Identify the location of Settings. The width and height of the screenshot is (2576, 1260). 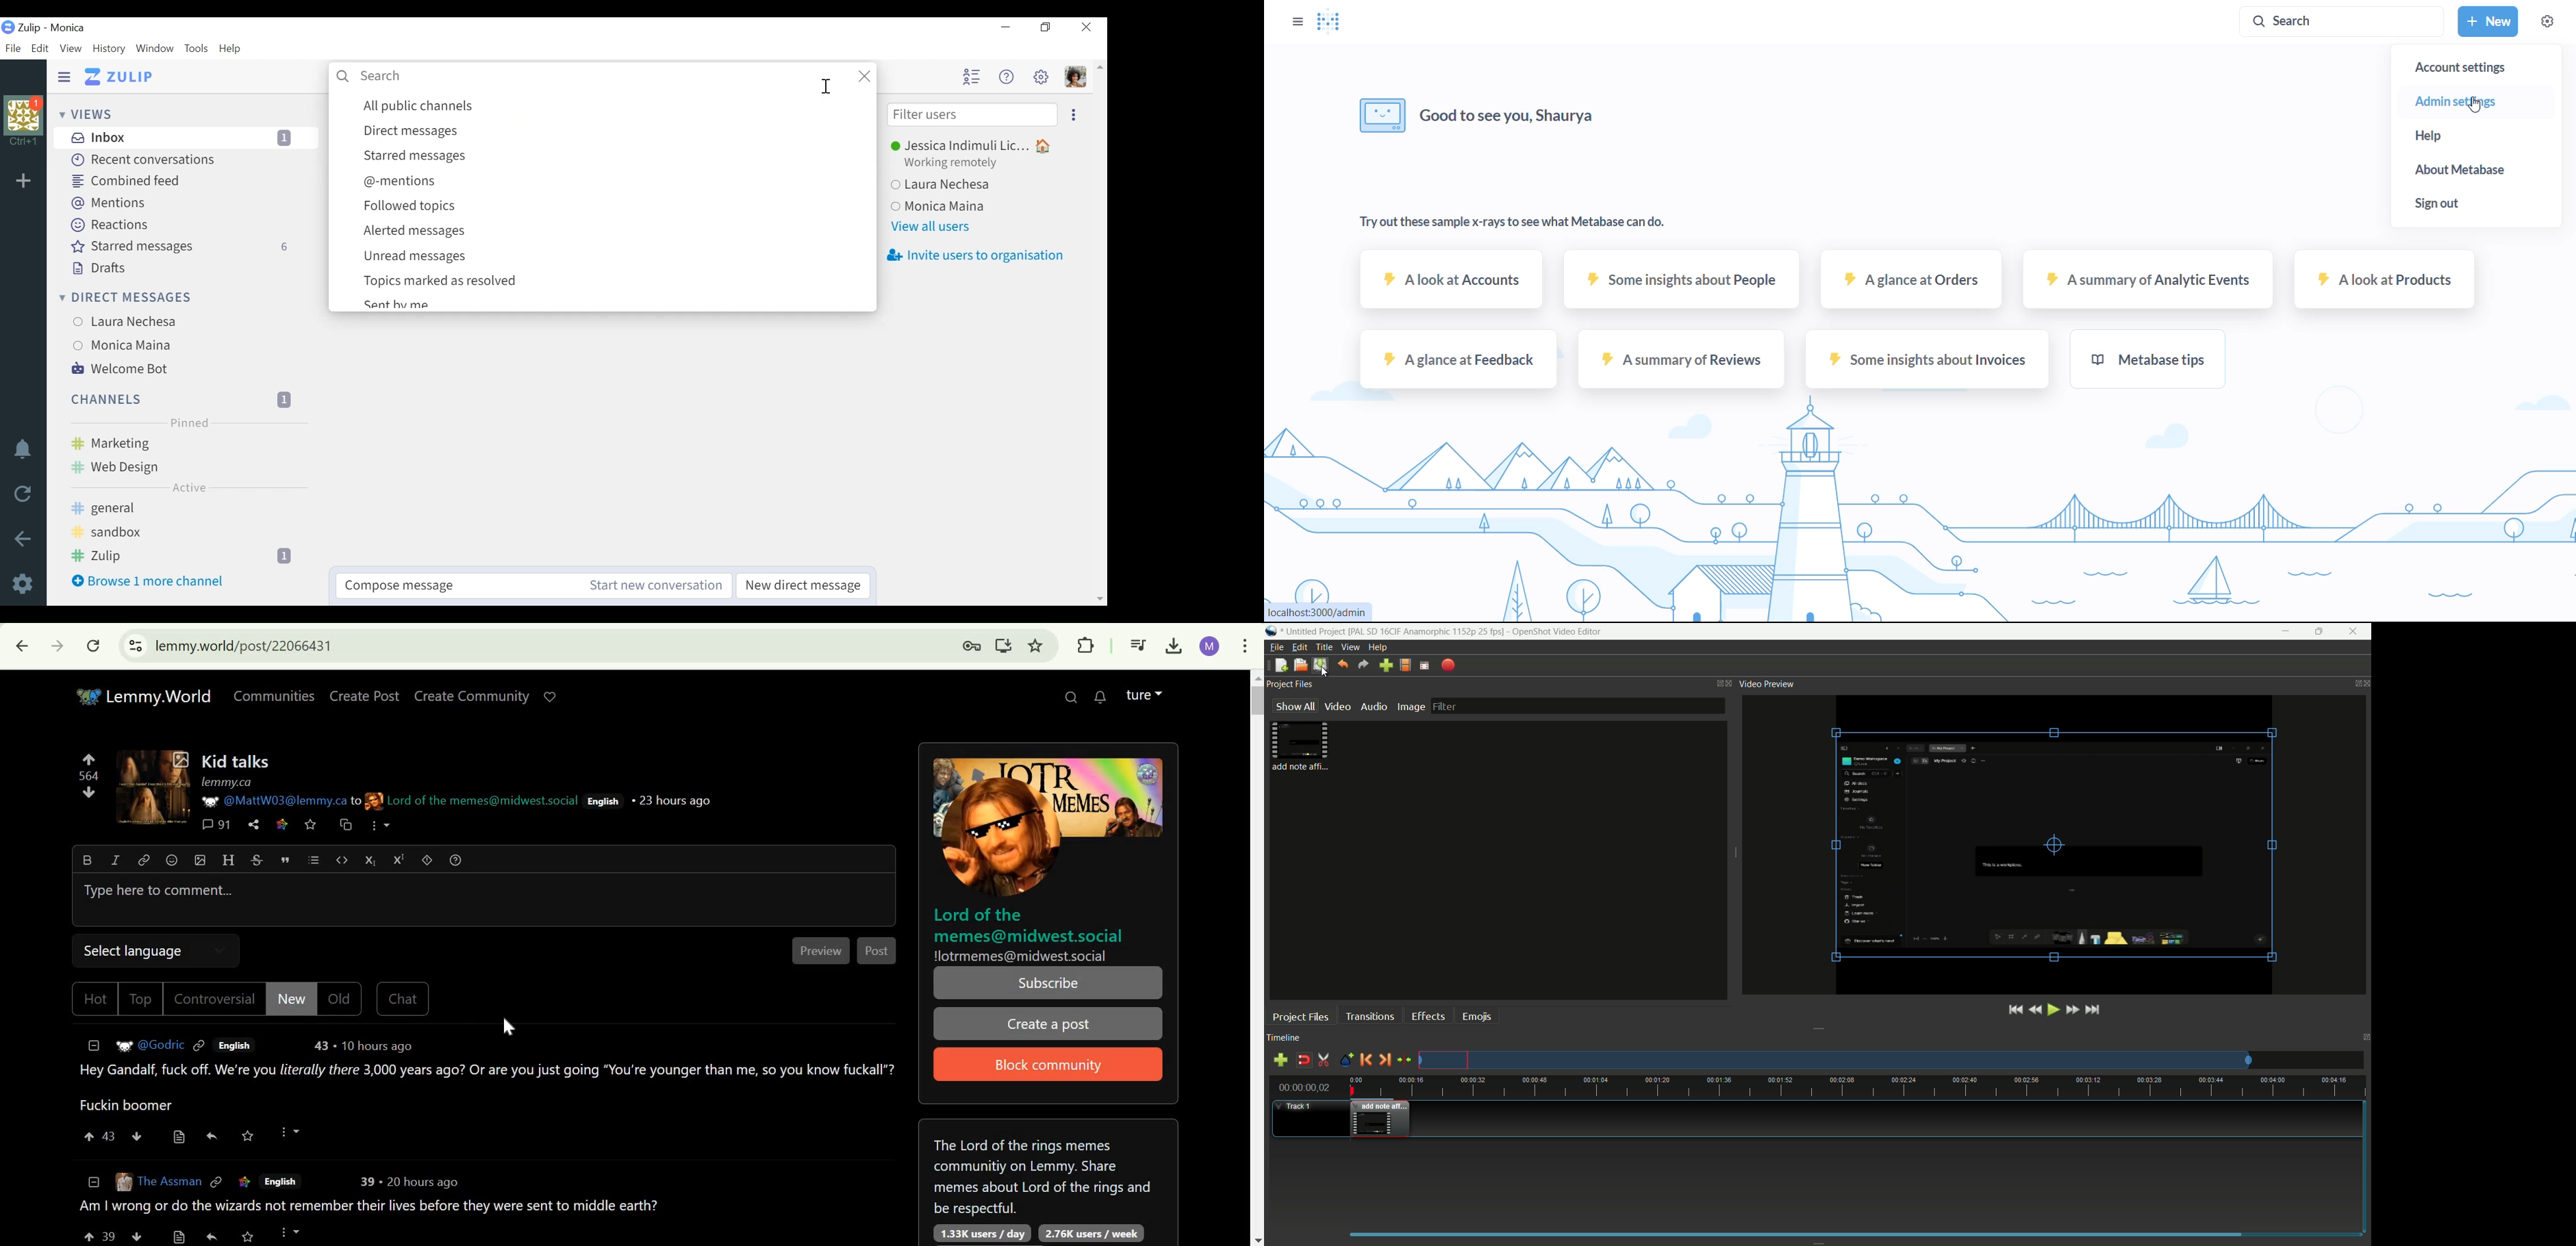
(23, 584).